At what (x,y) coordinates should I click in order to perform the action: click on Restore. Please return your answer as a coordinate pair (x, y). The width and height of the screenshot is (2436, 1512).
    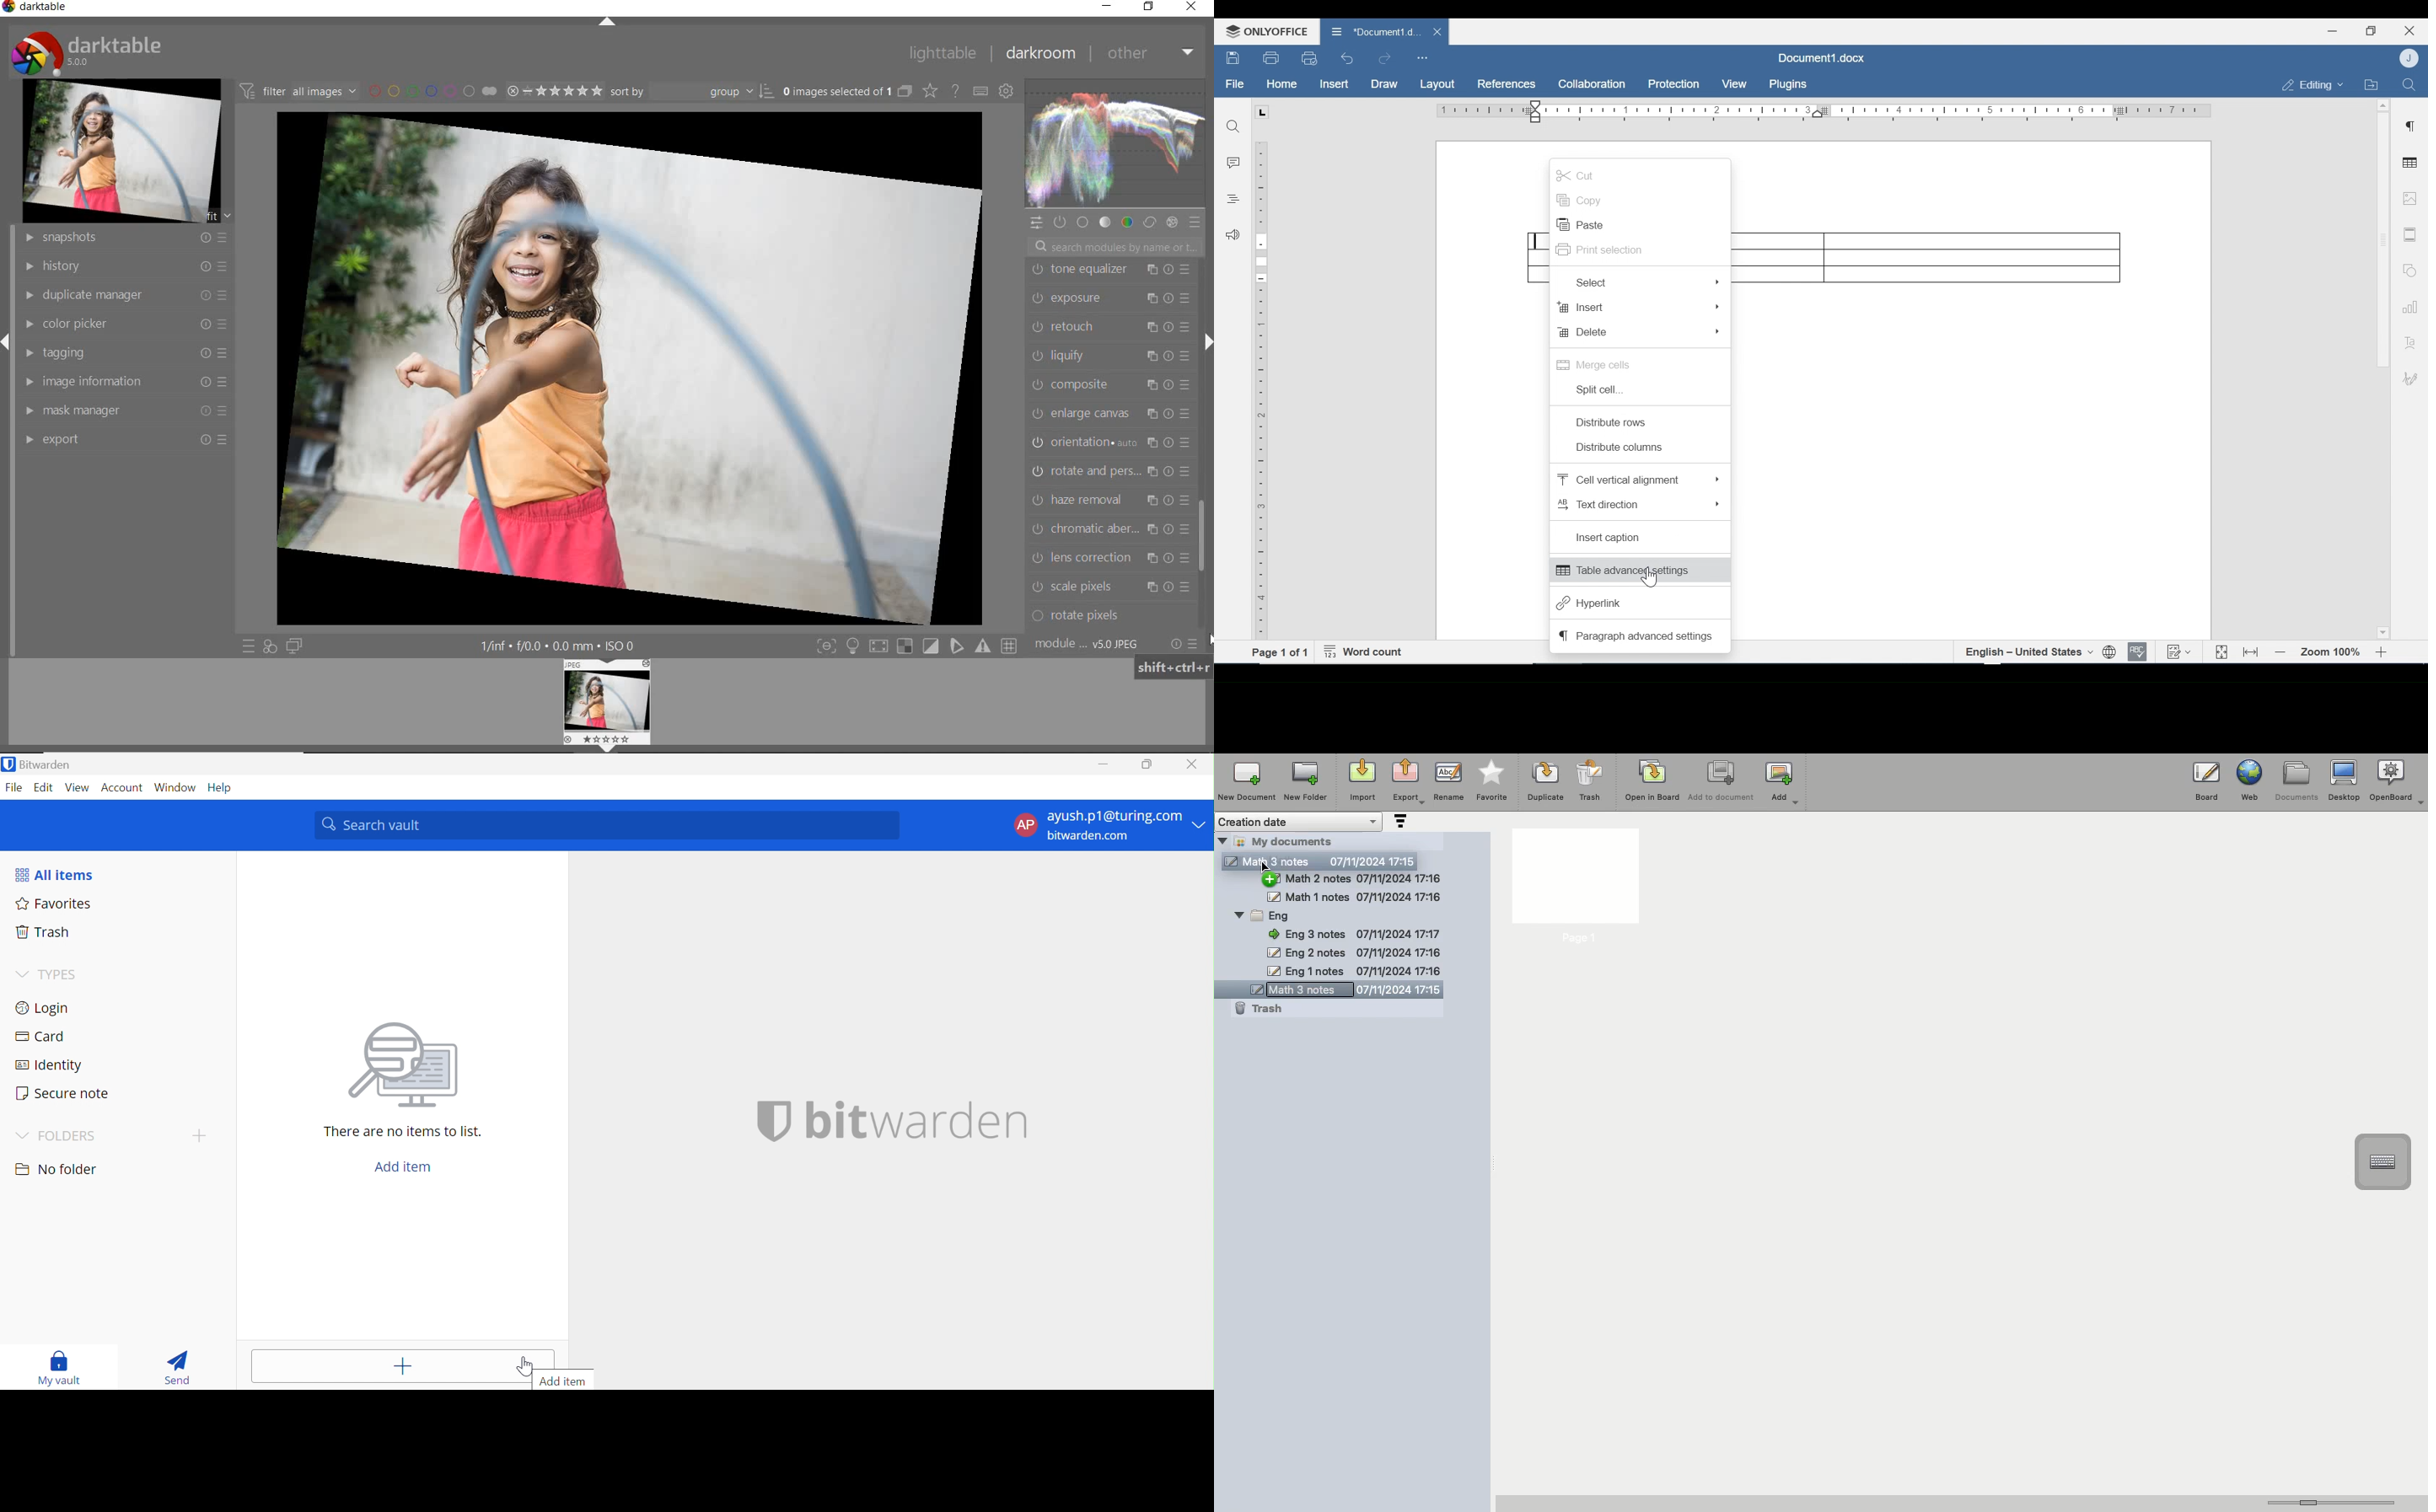
    Looking at the image, I should click on (2370, 31).